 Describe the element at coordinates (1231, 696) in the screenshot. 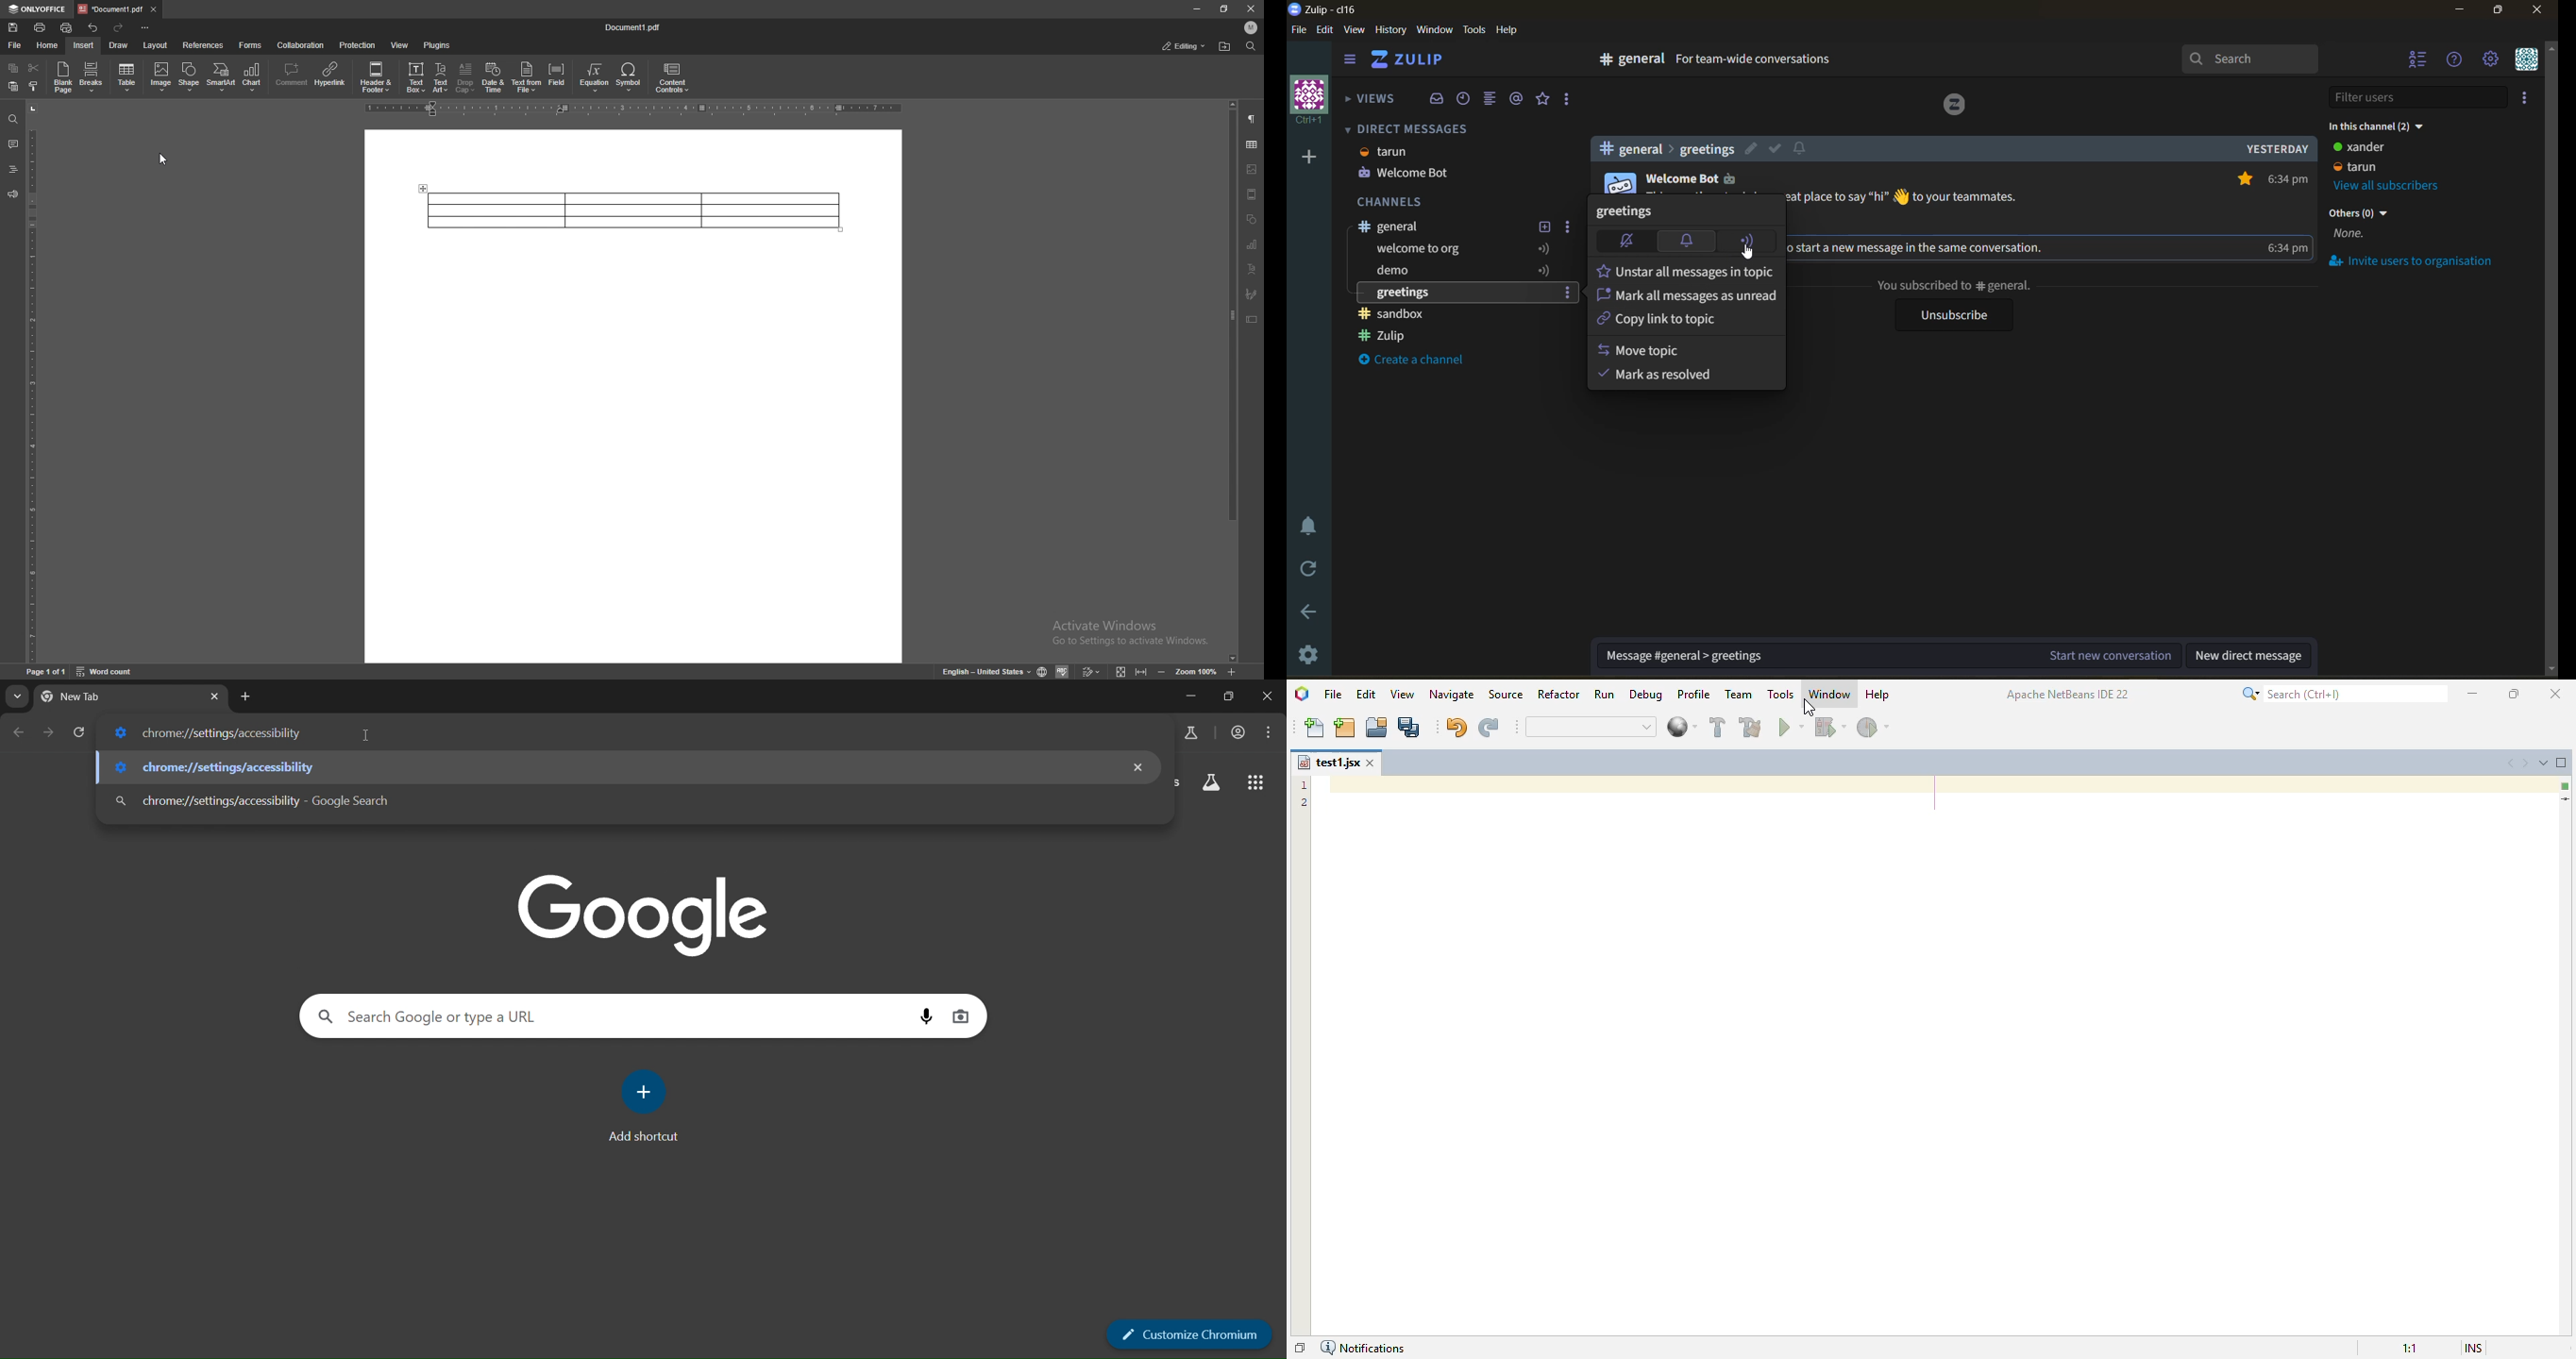

I see `restore down` at that location.